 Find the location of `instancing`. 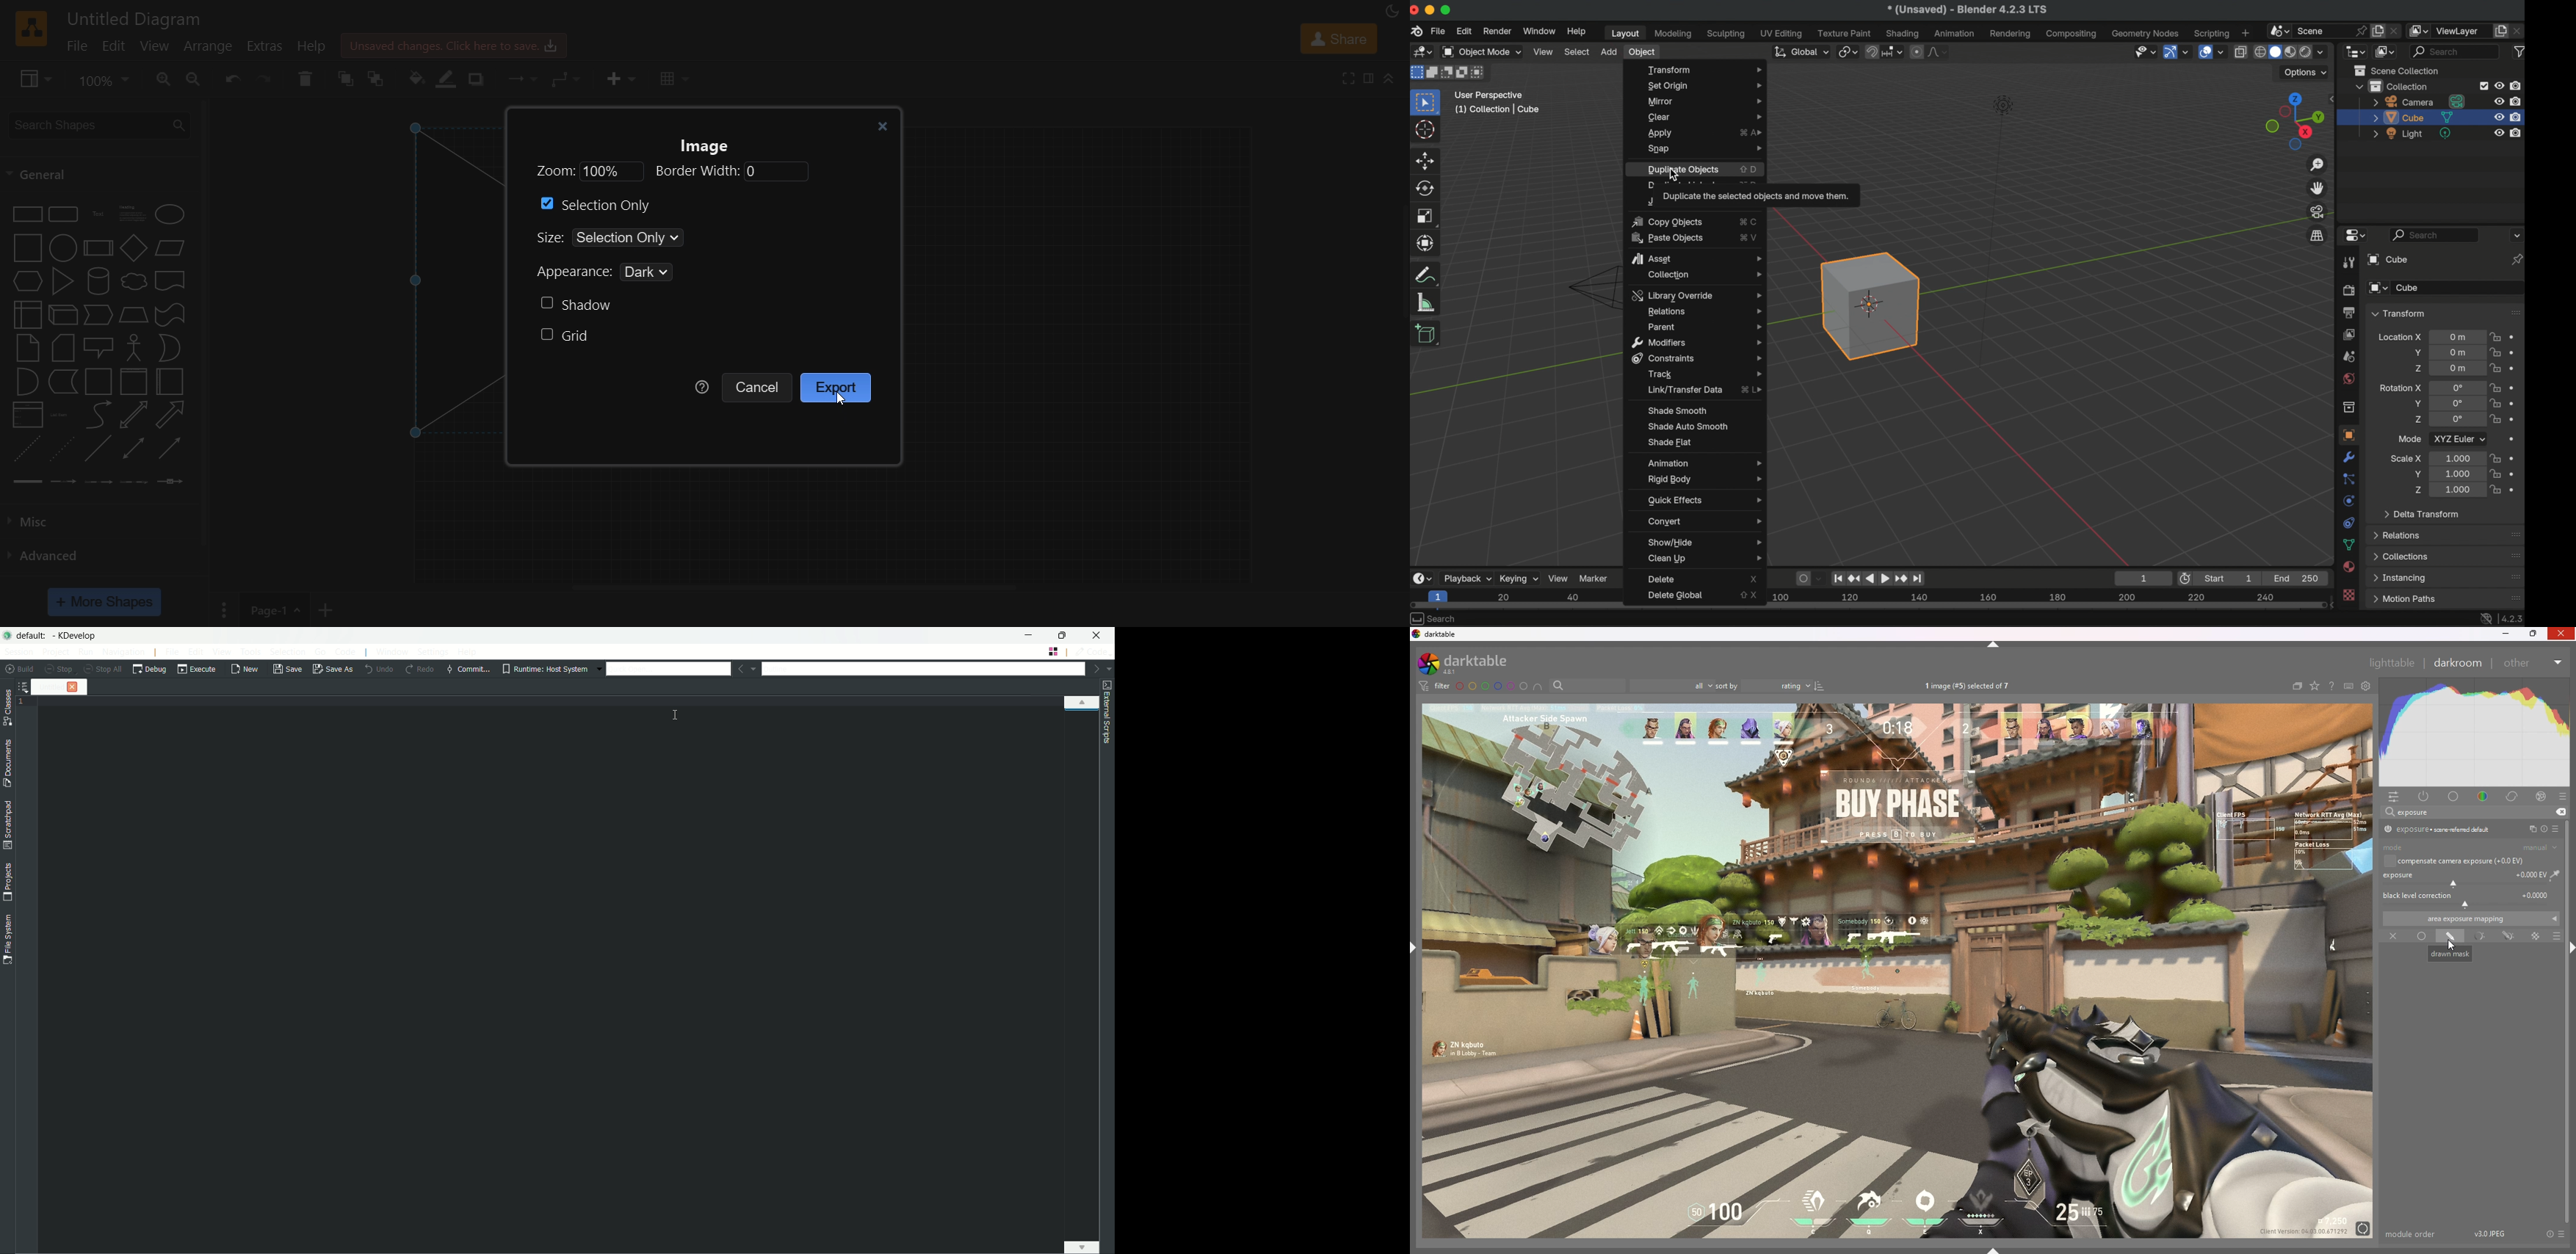

instancing is located at coordinates (2402, 578).